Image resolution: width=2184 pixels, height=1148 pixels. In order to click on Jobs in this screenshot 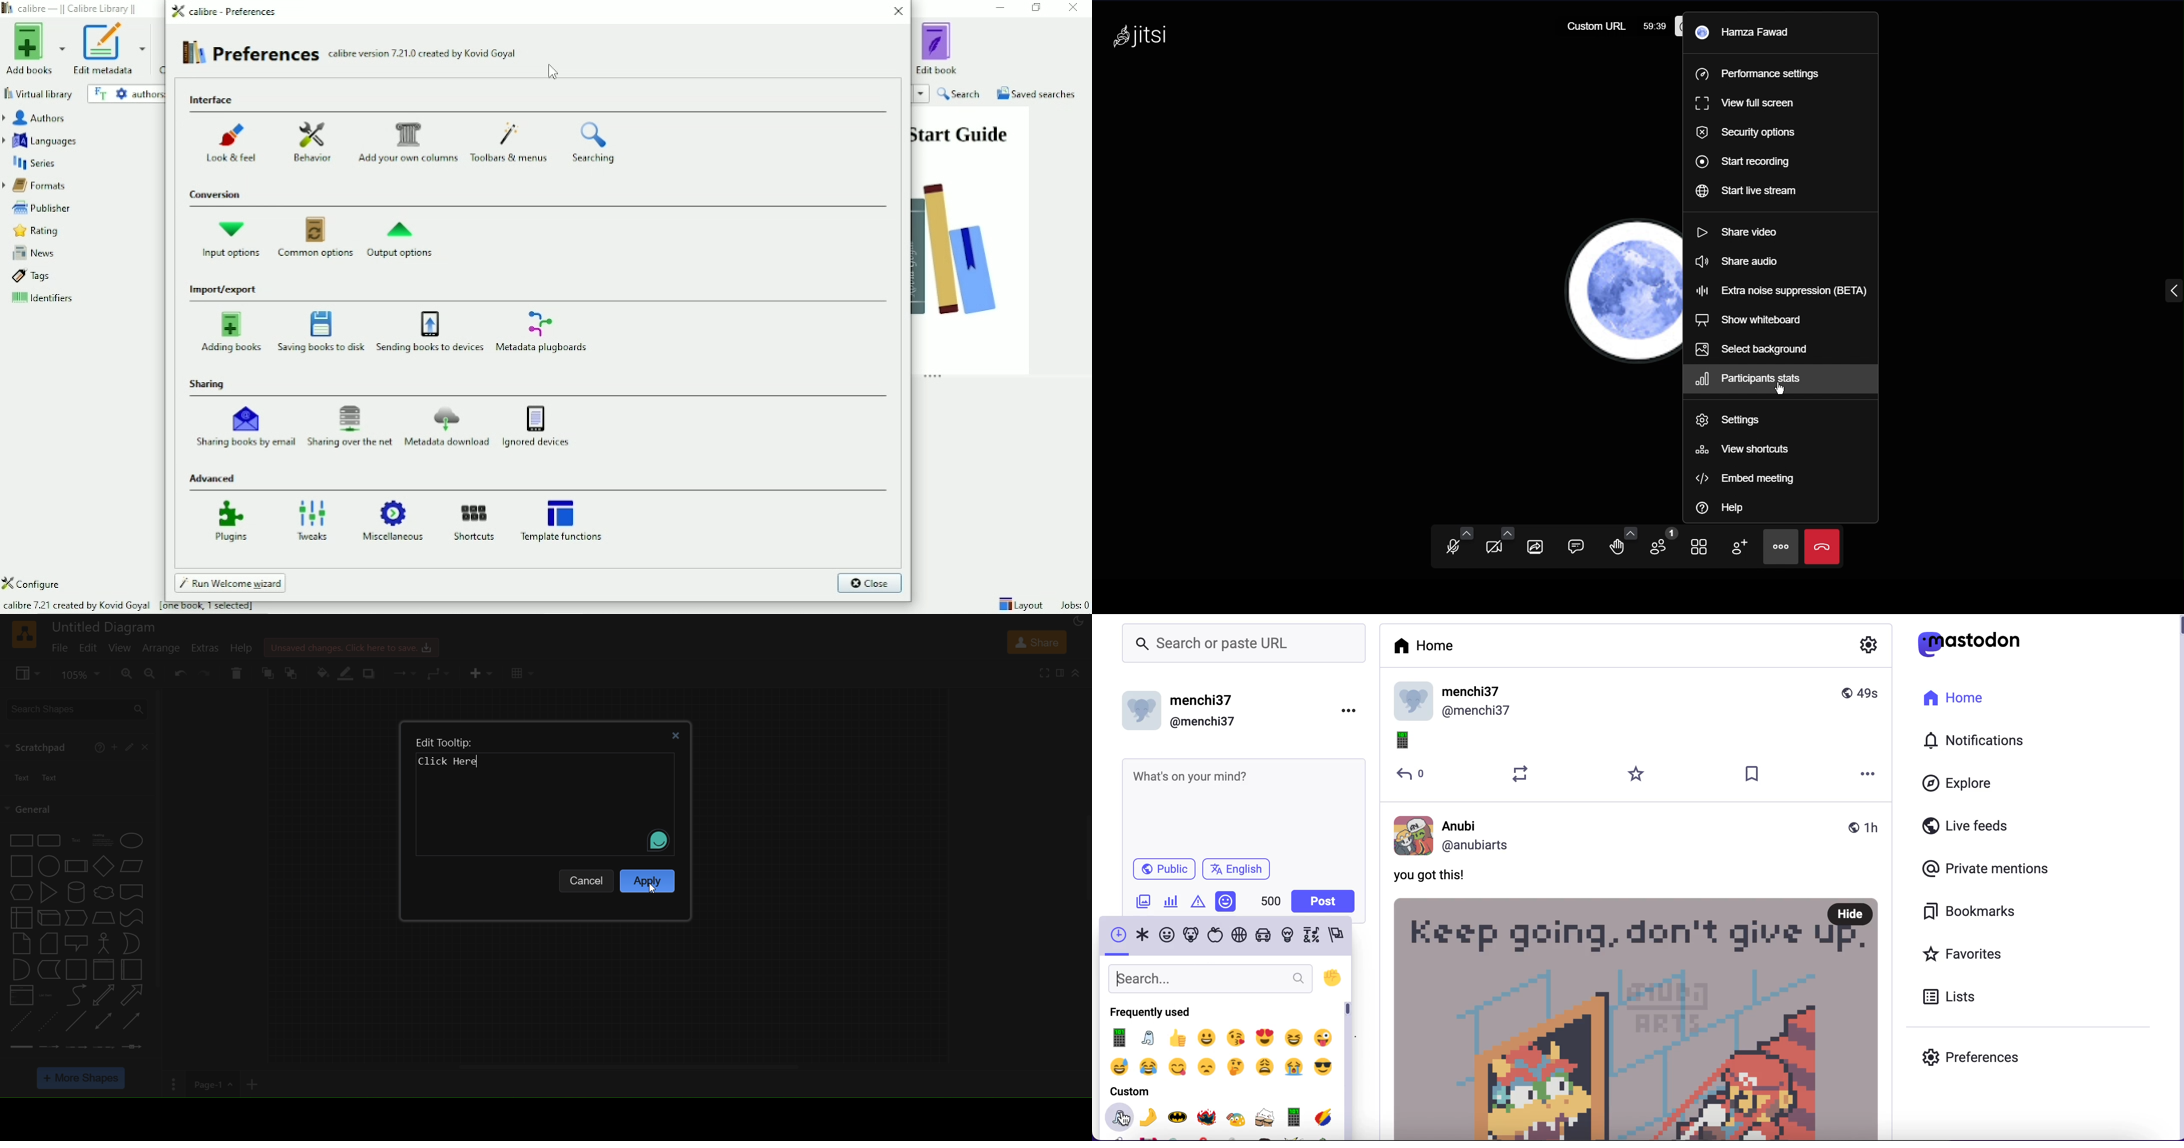, I will do `click(1073, 605)`.